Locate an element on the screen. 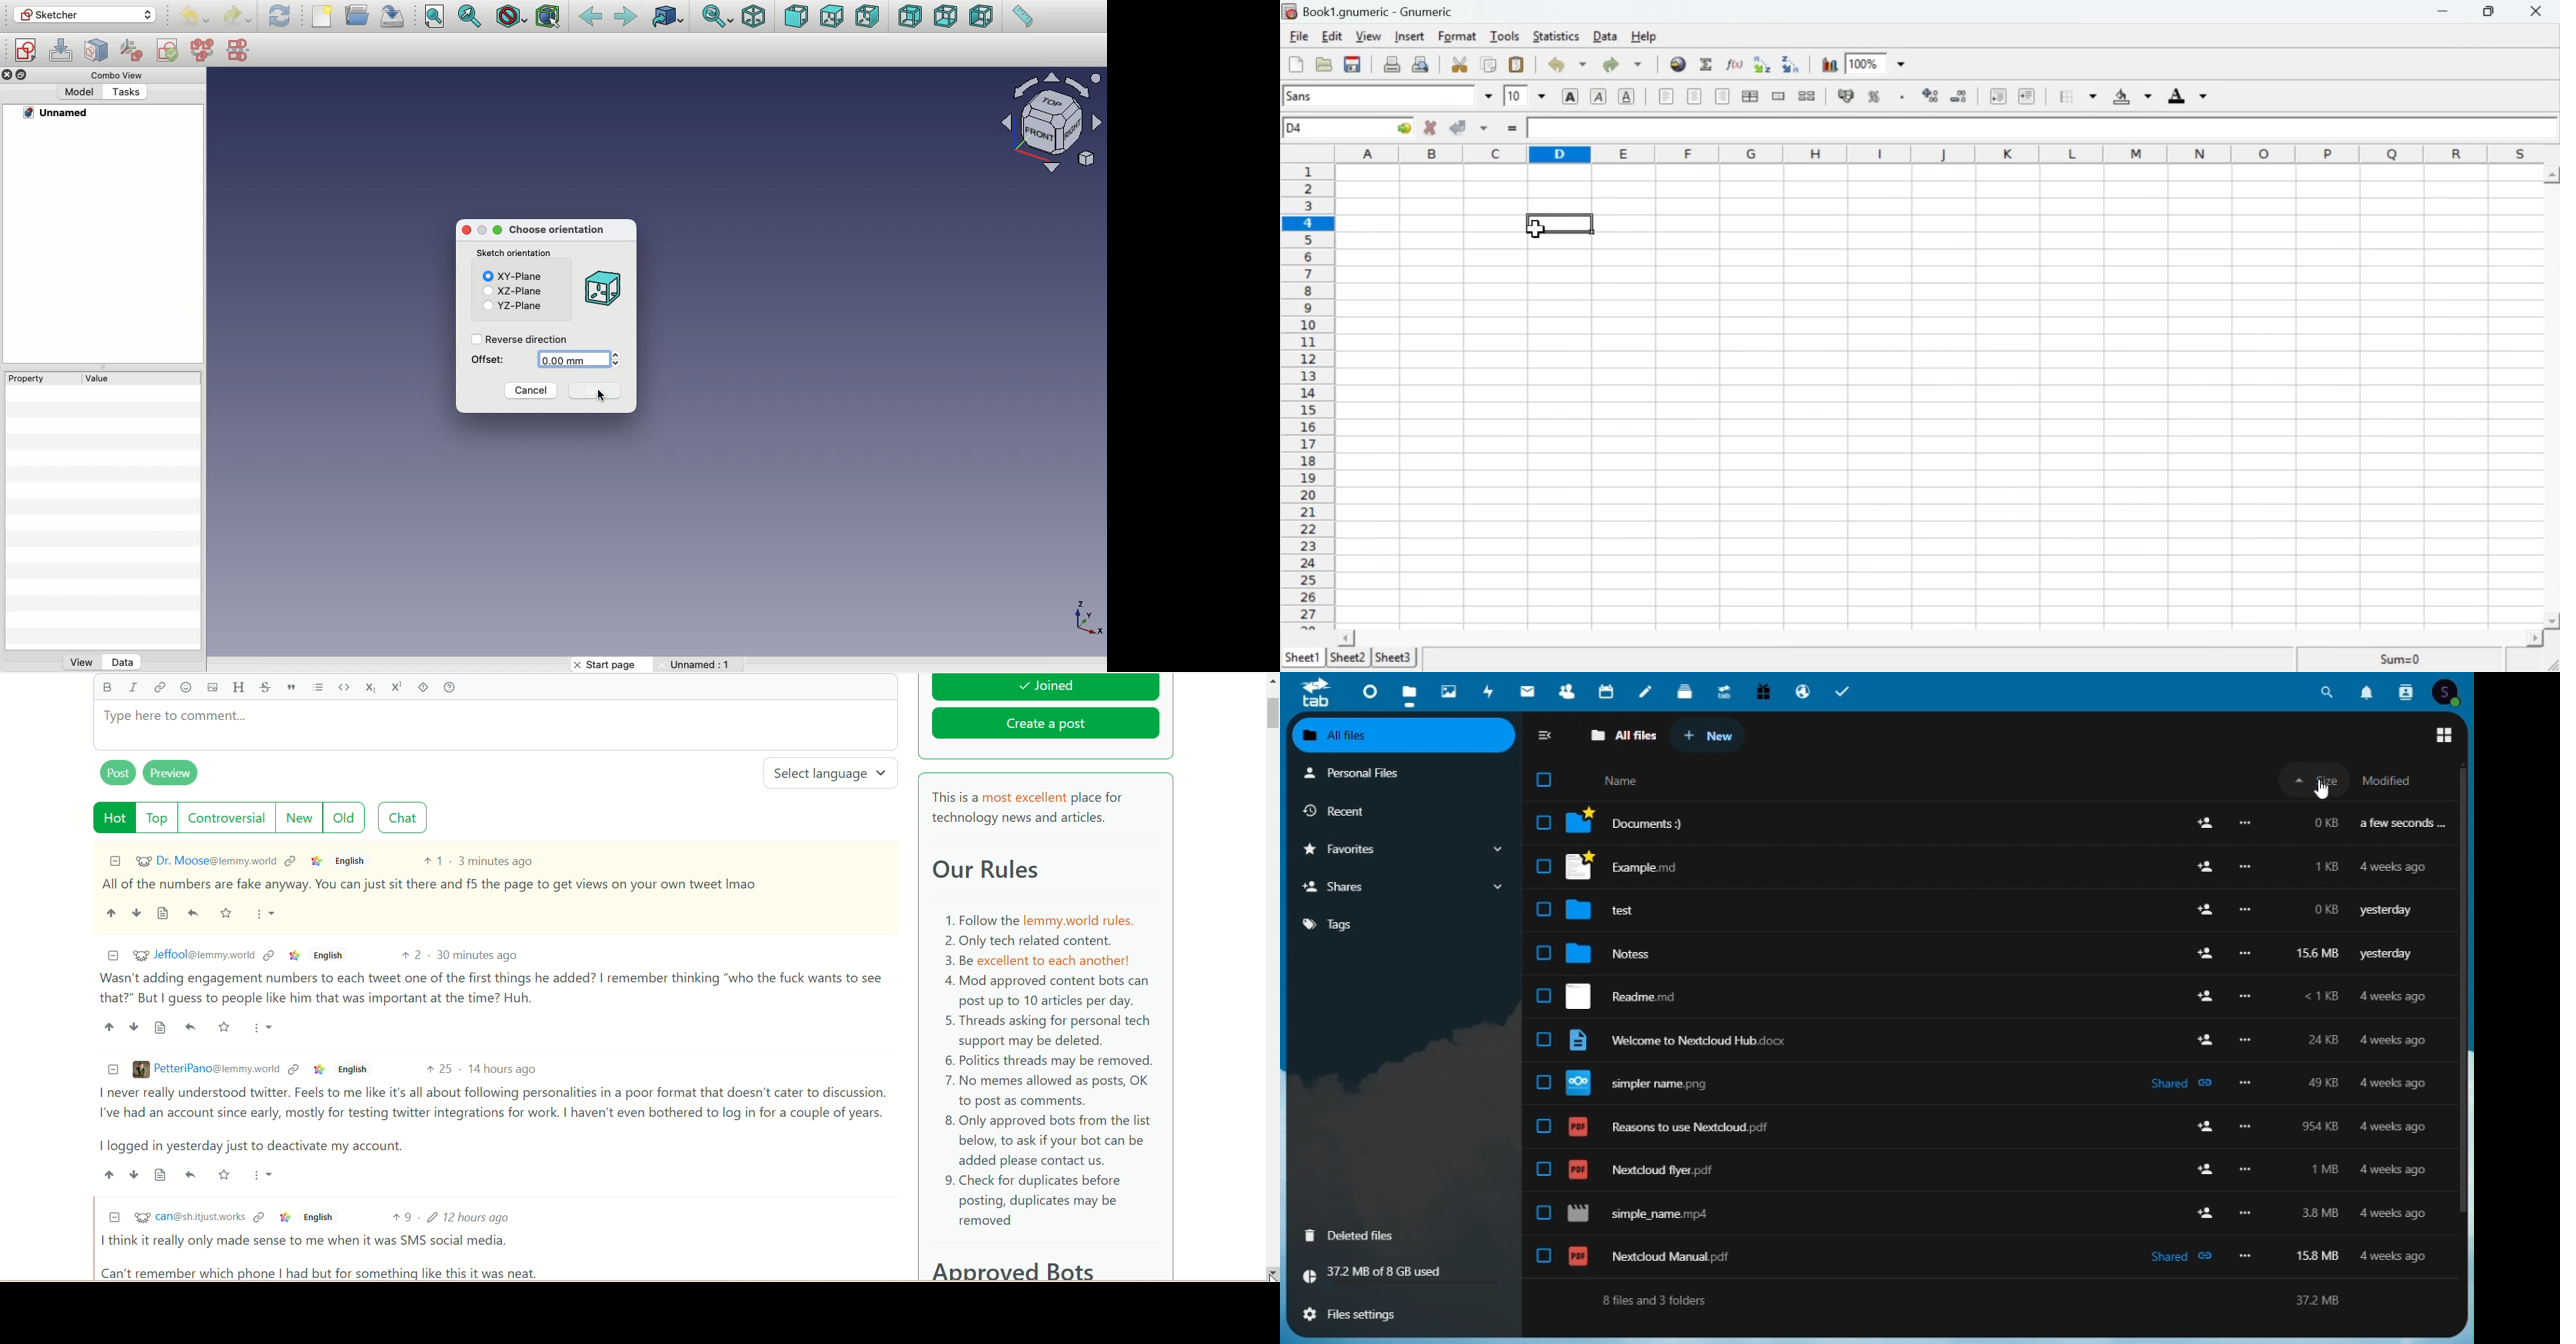 The width and height of the screenshot is (2576, 1344). Upvote 25 is located at coordinates (439, 1069).